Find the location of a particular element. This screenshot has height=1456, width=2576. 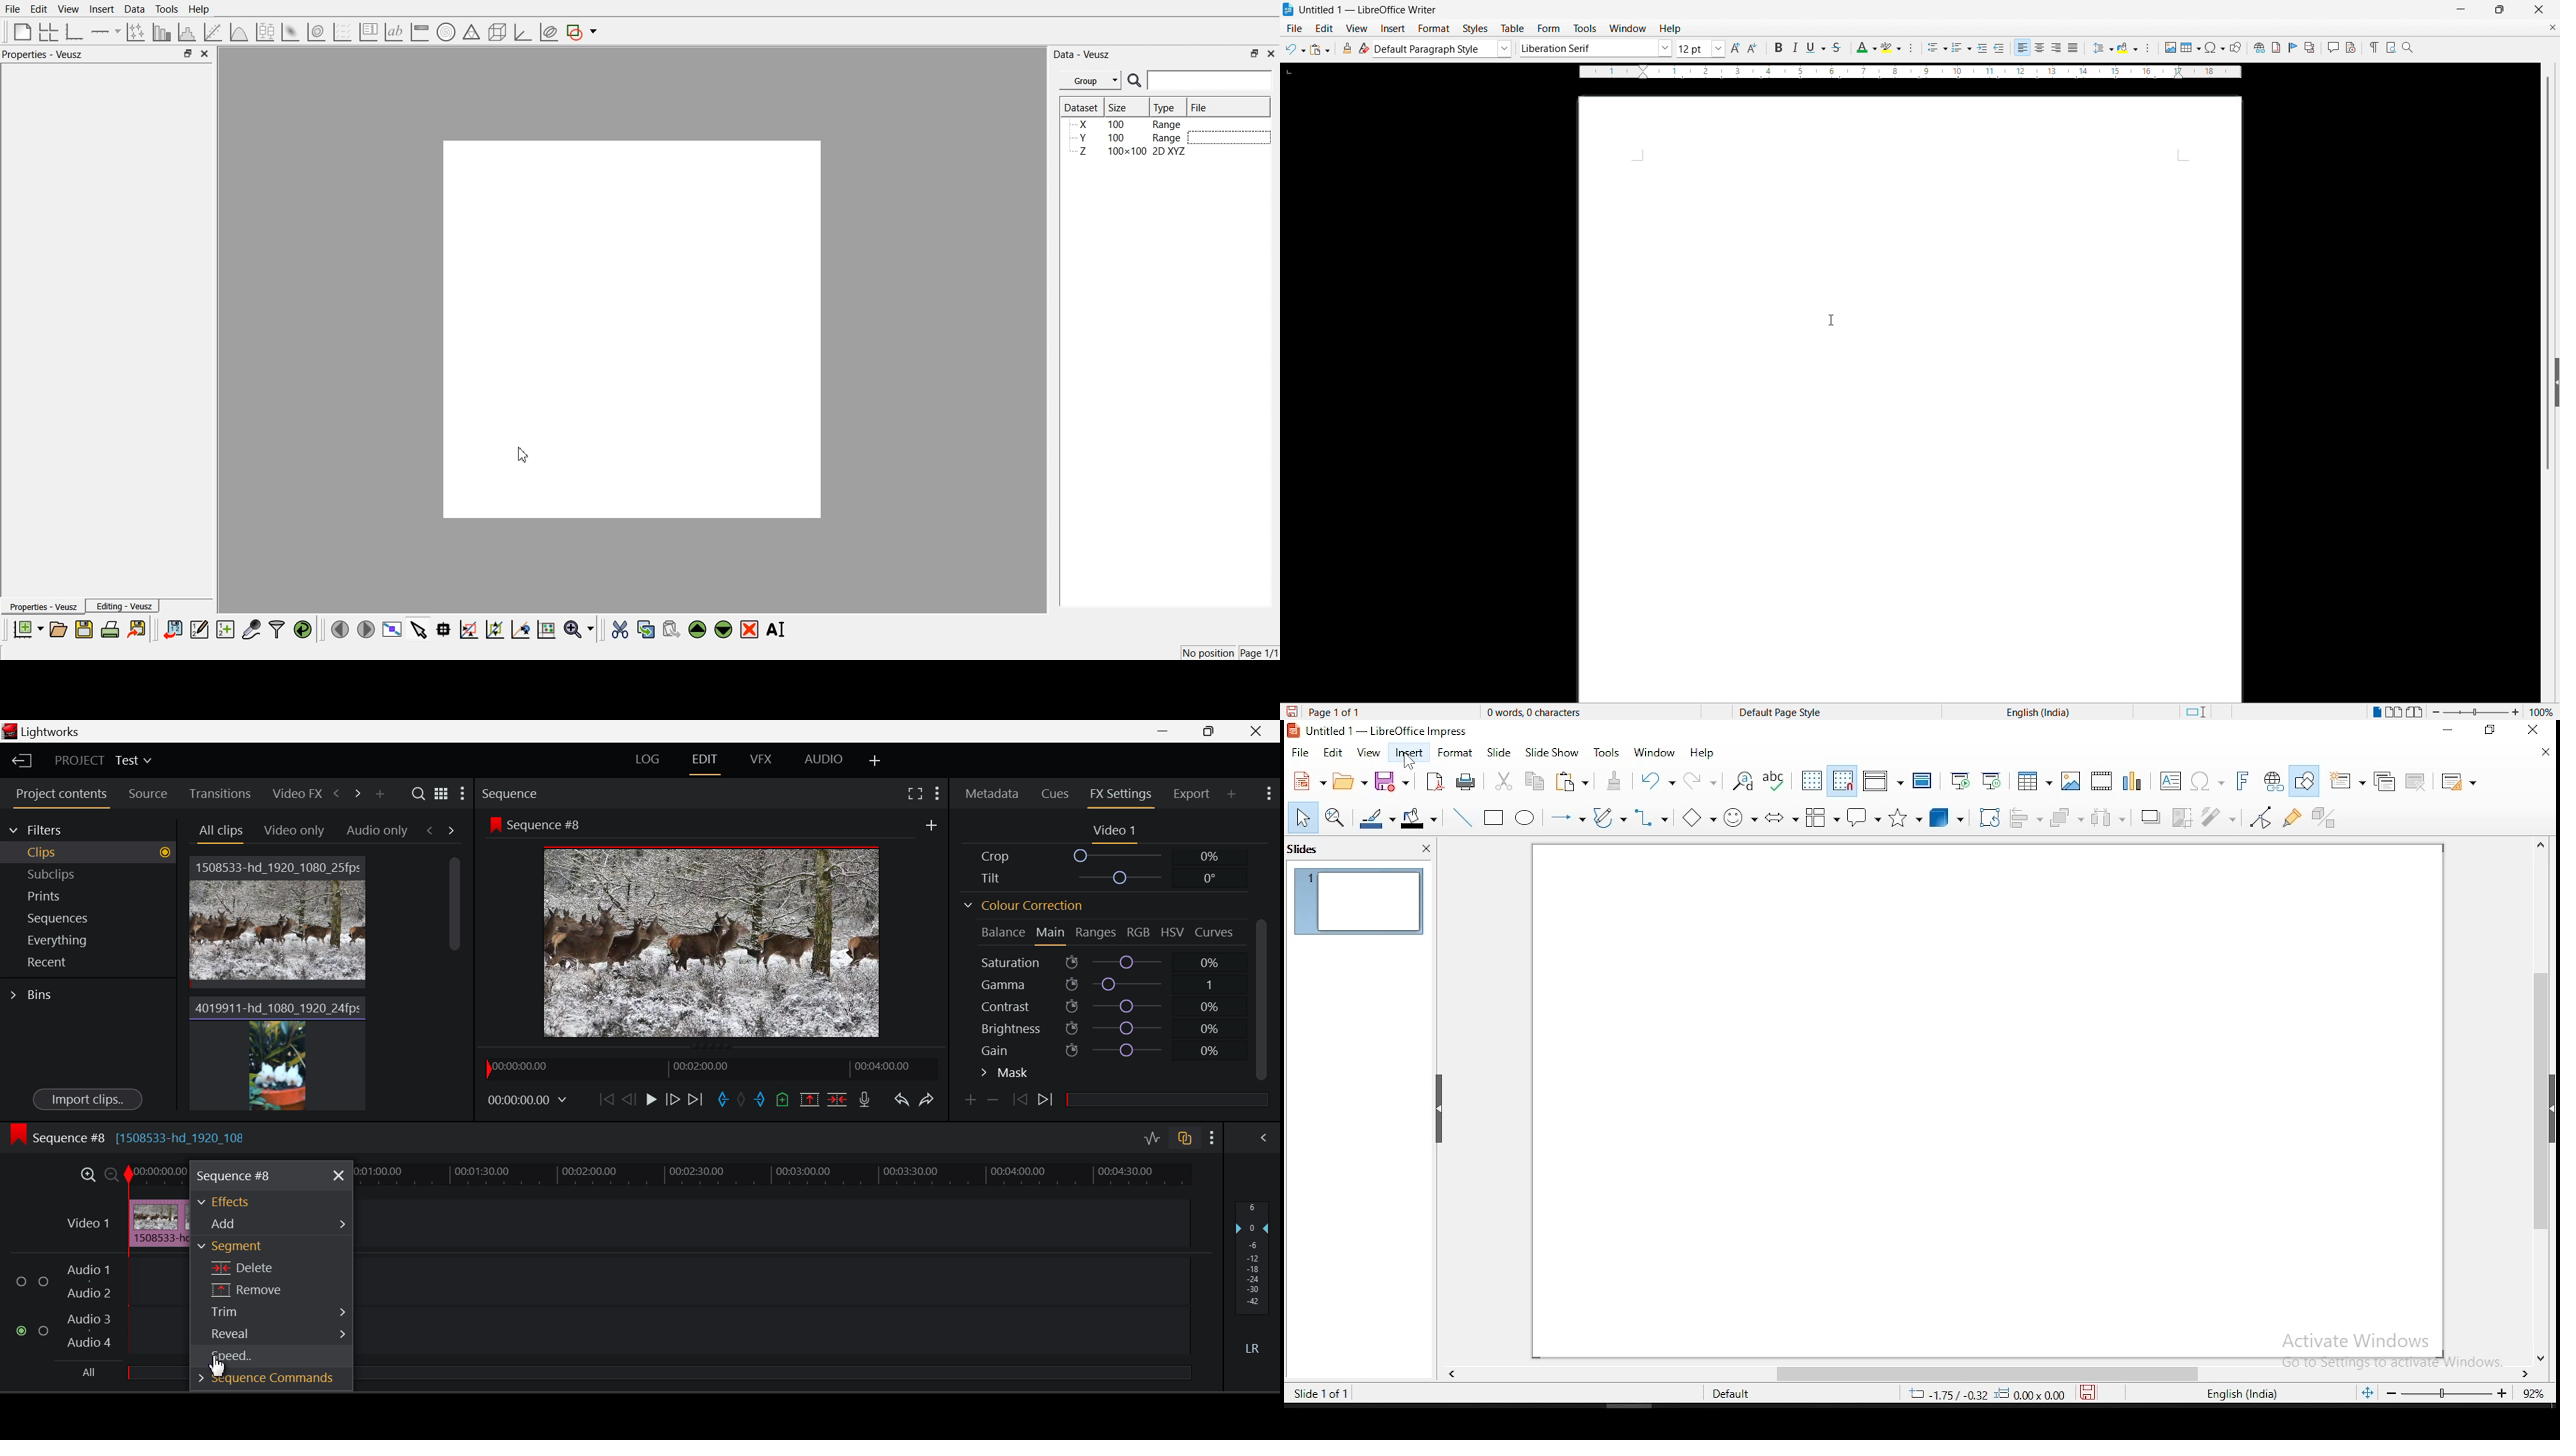

Audio Input checkbox is located at coordinates (21, 1331).